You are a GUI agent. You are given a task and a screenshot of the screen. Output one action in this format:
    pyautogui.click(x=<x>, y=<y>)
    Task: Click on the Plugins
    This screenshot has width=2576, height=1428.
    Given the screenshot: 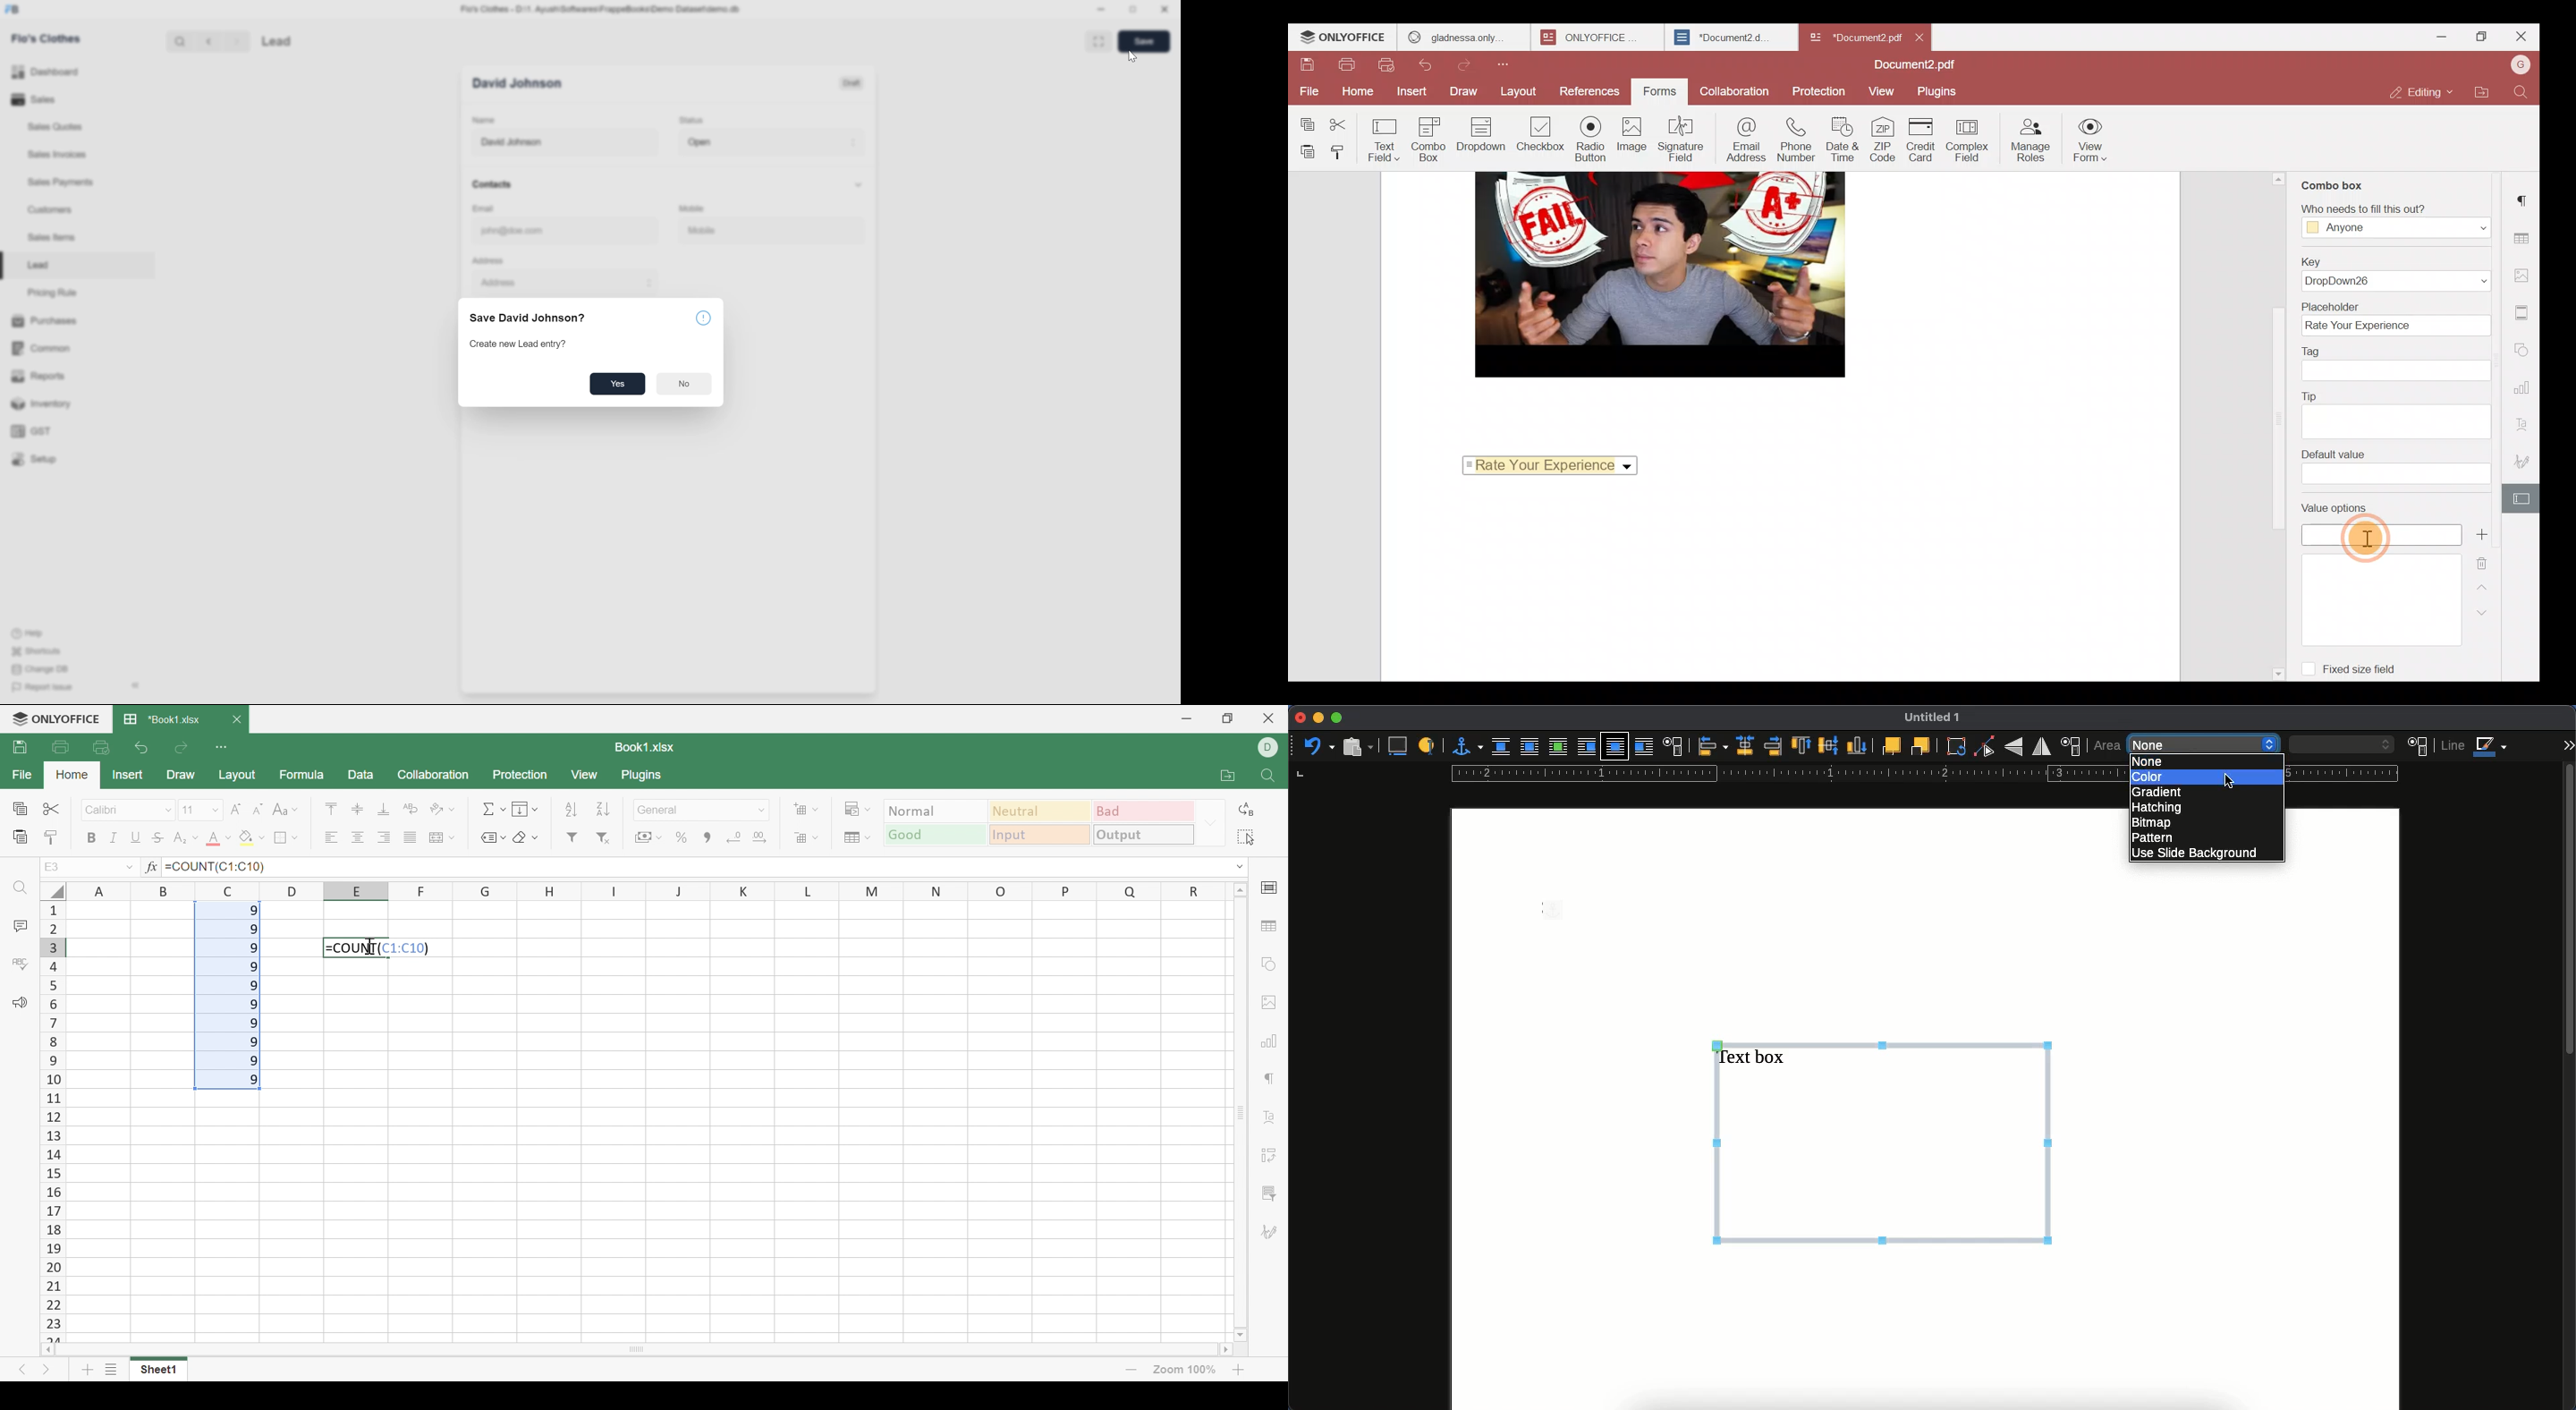 What is the action you would take?
    pyautogui.click(x=646, y=777)
    